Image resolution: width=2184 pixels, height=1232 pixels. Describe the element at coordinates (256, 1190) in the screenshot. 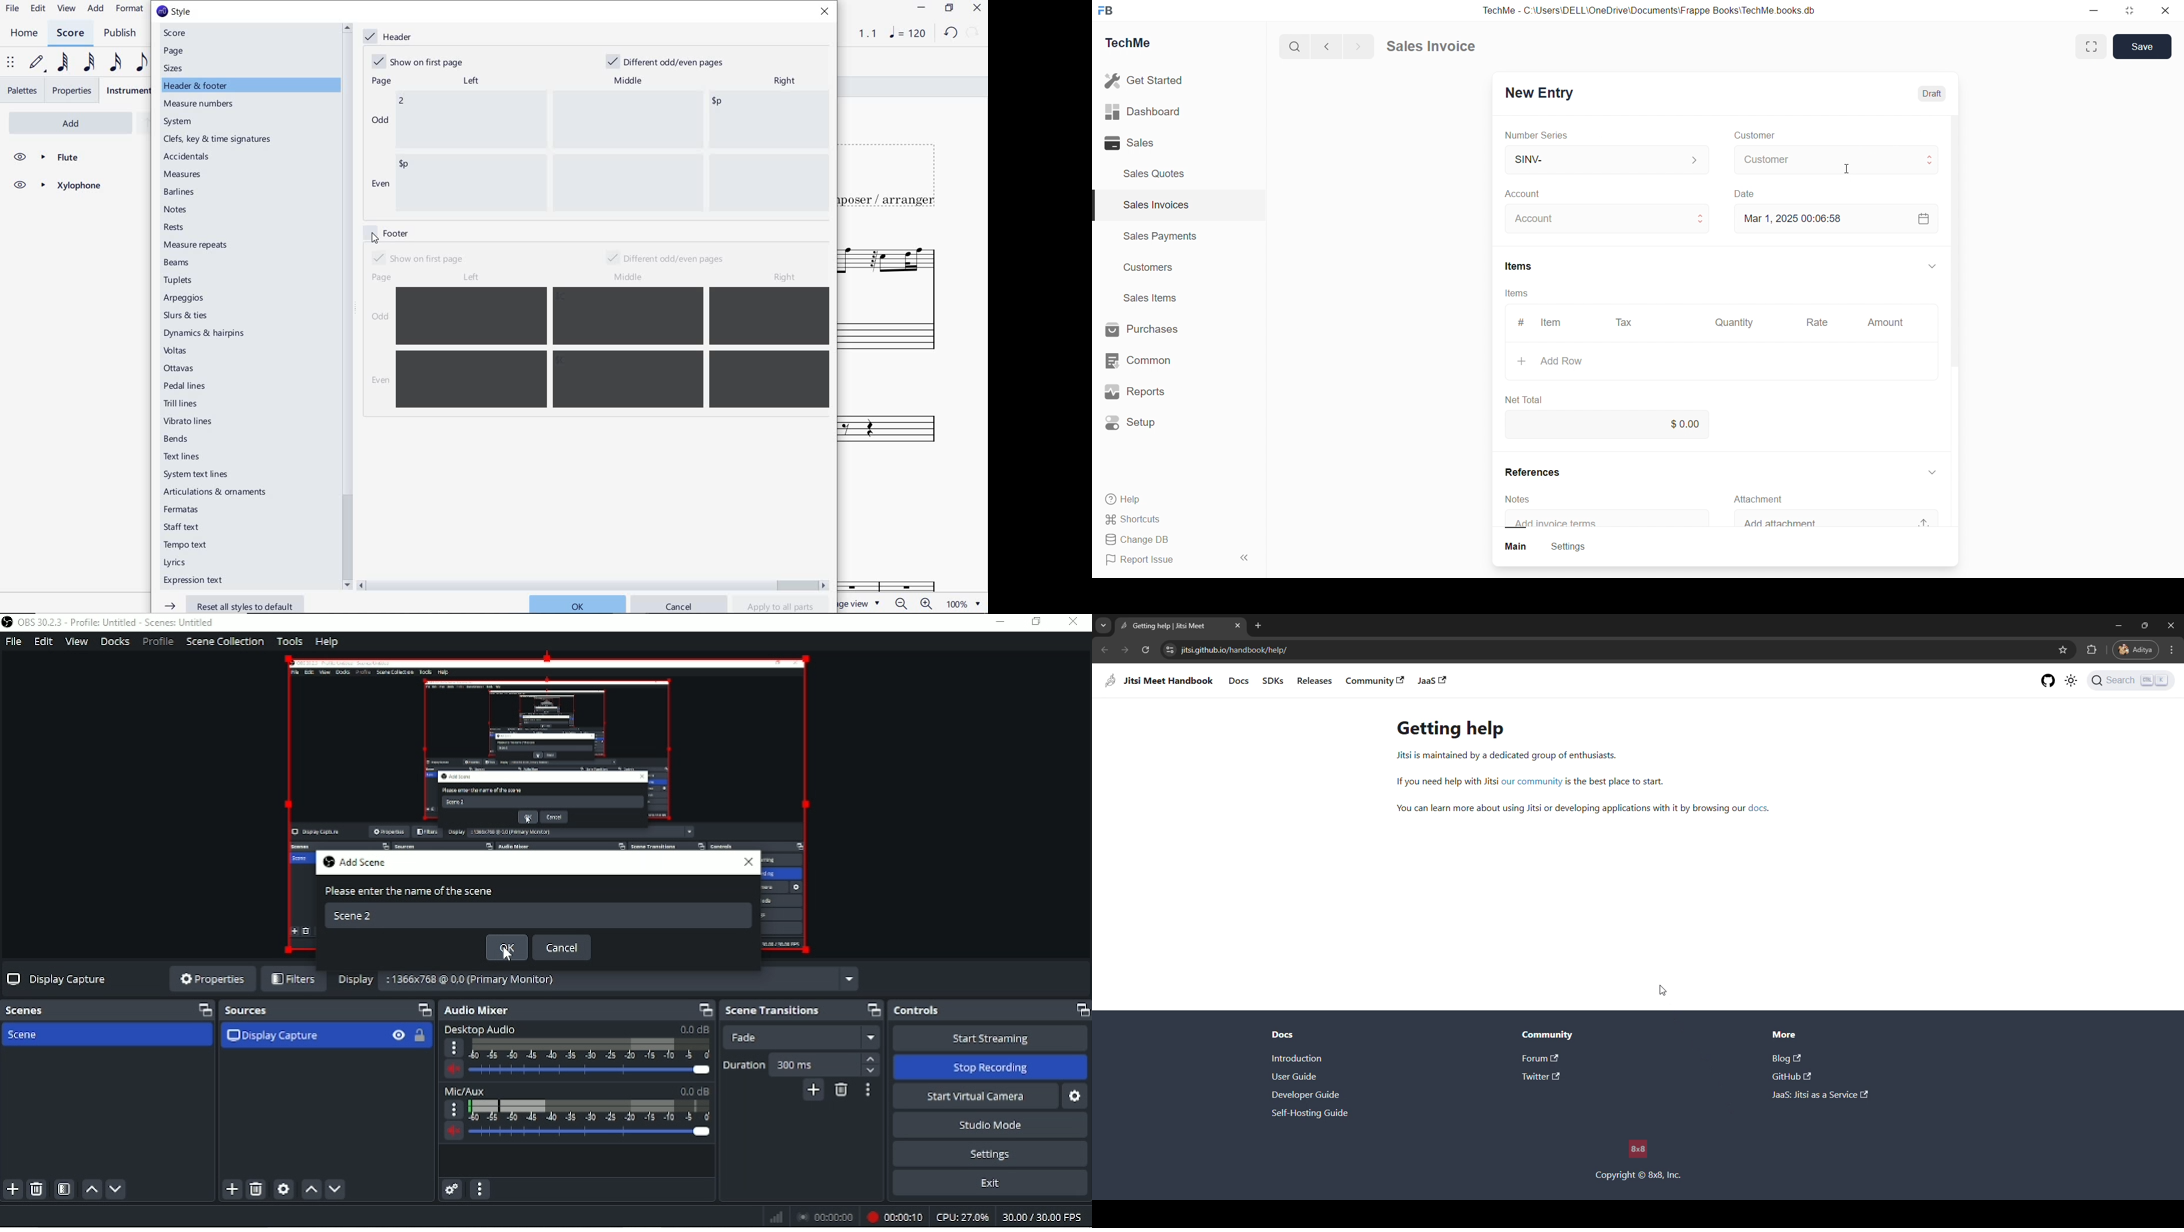

I see `Remove selected source(s)` at that location.